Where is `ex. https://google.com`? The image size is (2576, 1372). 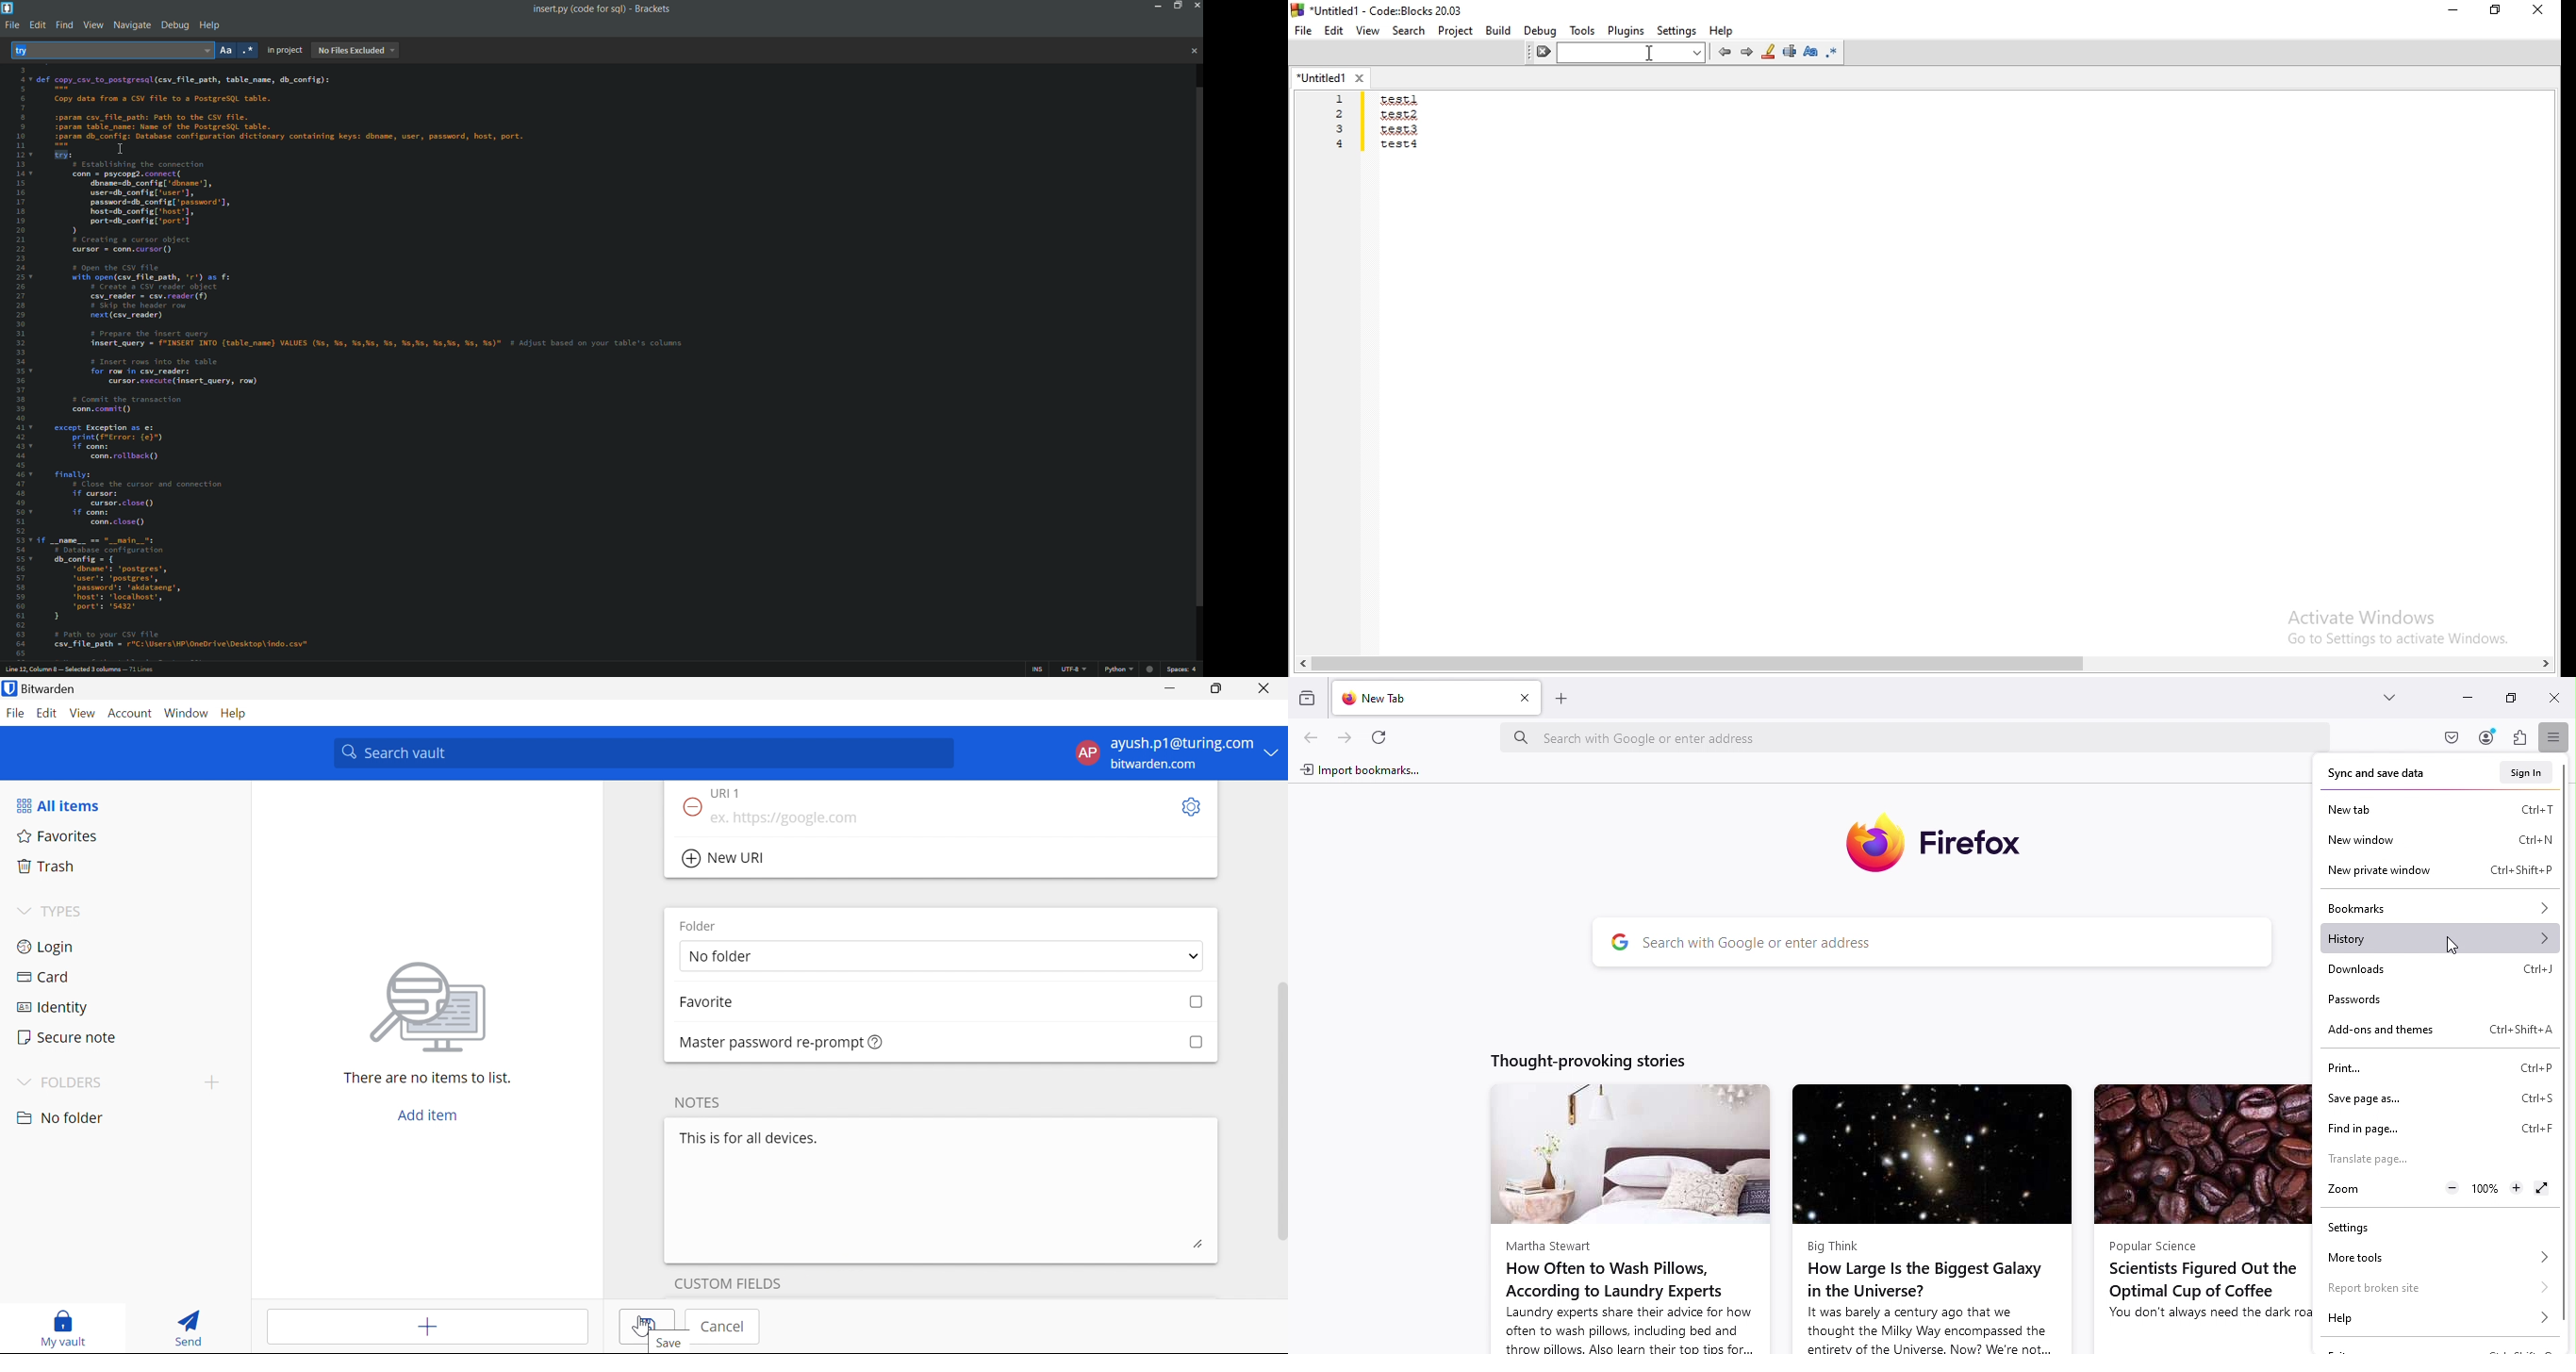 ex. https://google.com is located at coordinates (784, 819).